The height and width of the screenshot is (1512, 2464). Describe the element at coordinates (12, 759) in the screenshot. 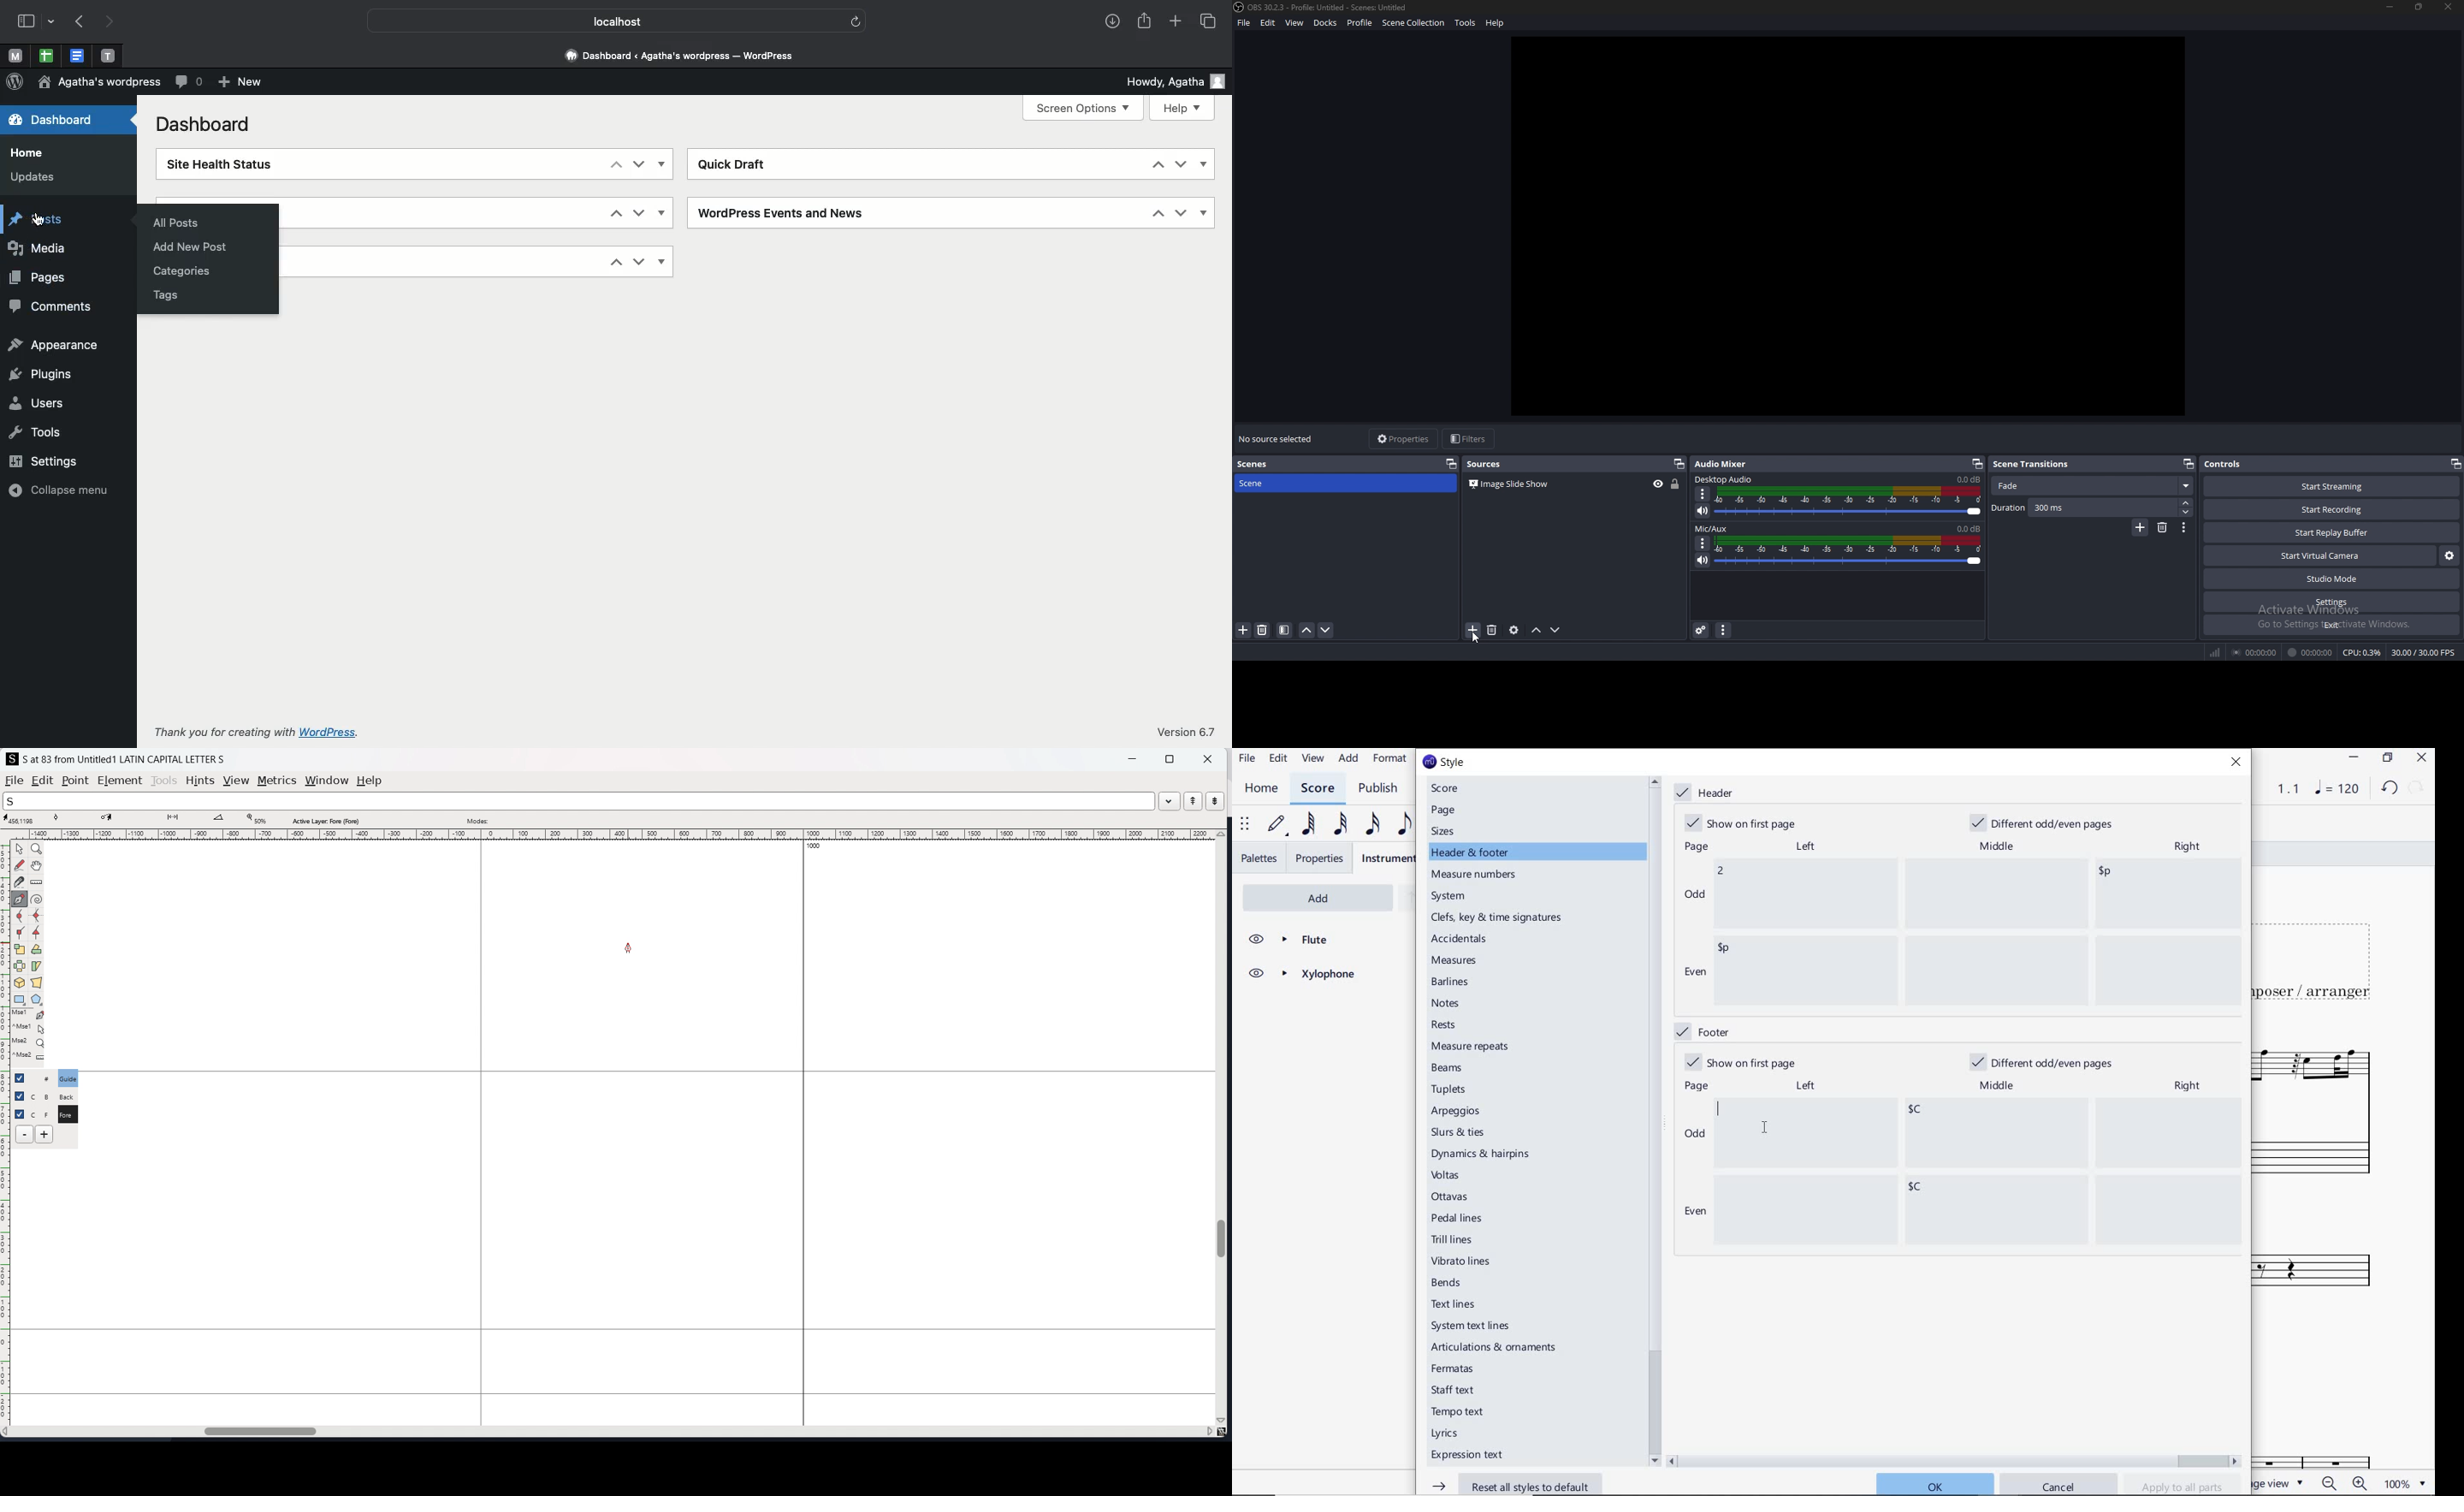

I see `logo` at that location.